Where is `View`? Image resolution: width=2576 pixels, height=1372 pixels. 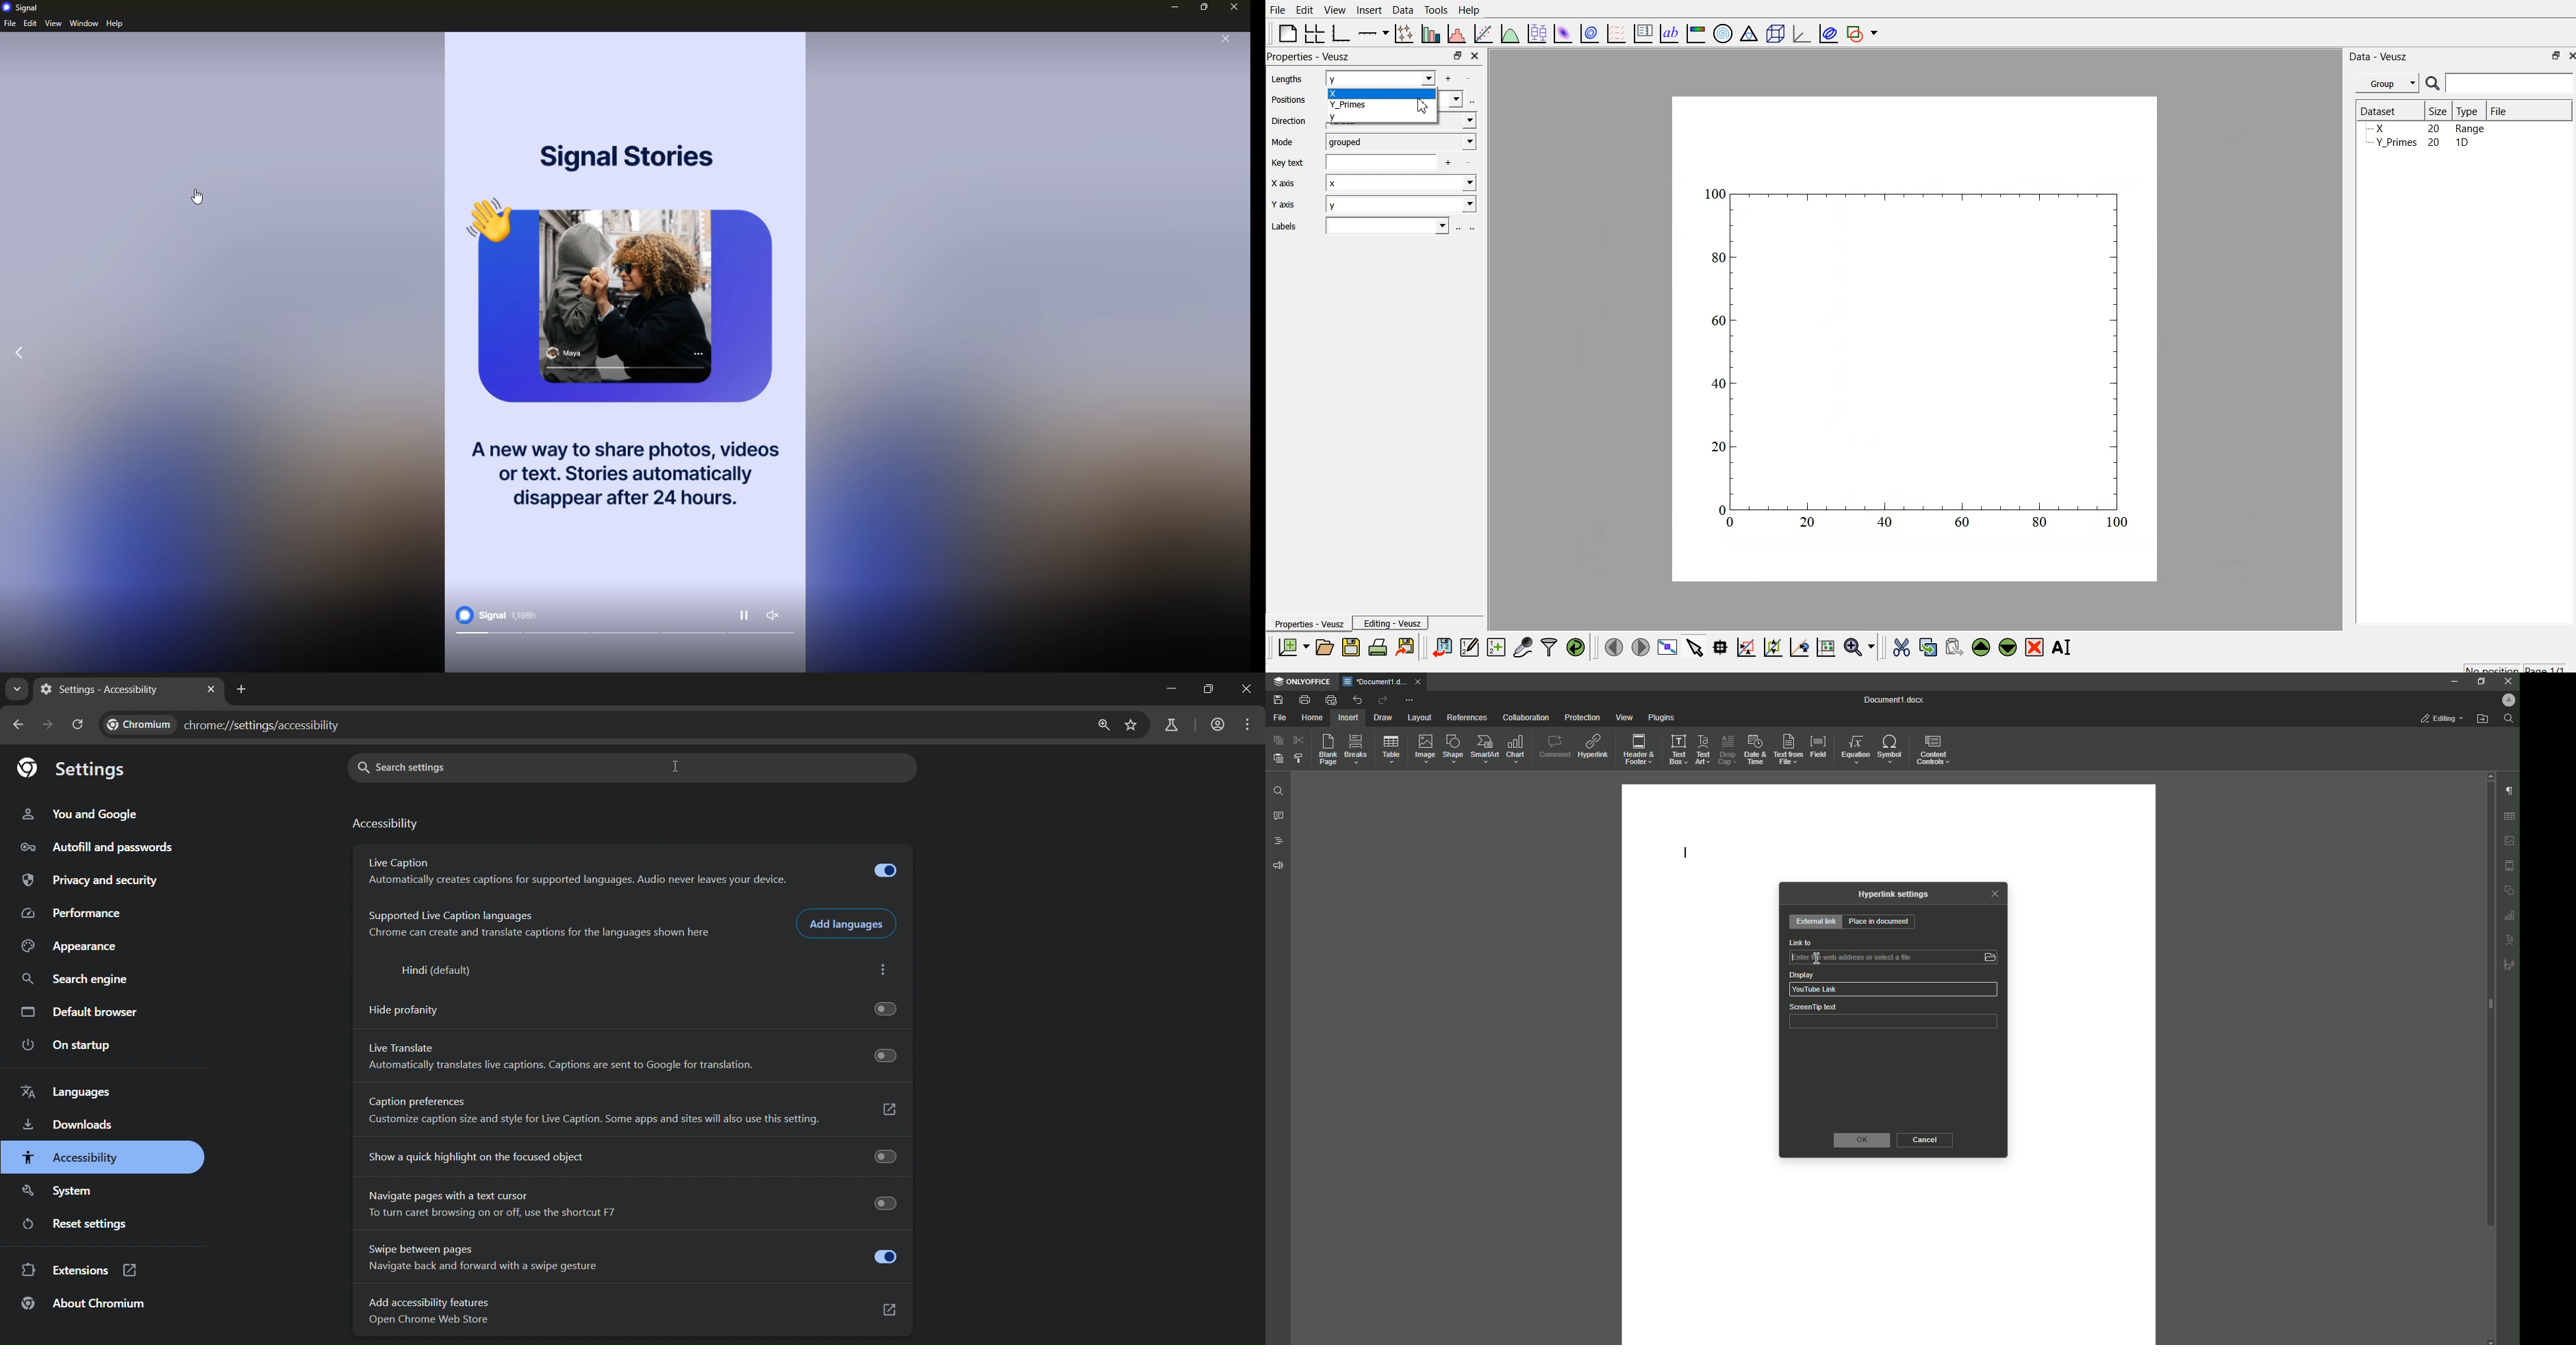
View is located at coordinates (1625, 717).